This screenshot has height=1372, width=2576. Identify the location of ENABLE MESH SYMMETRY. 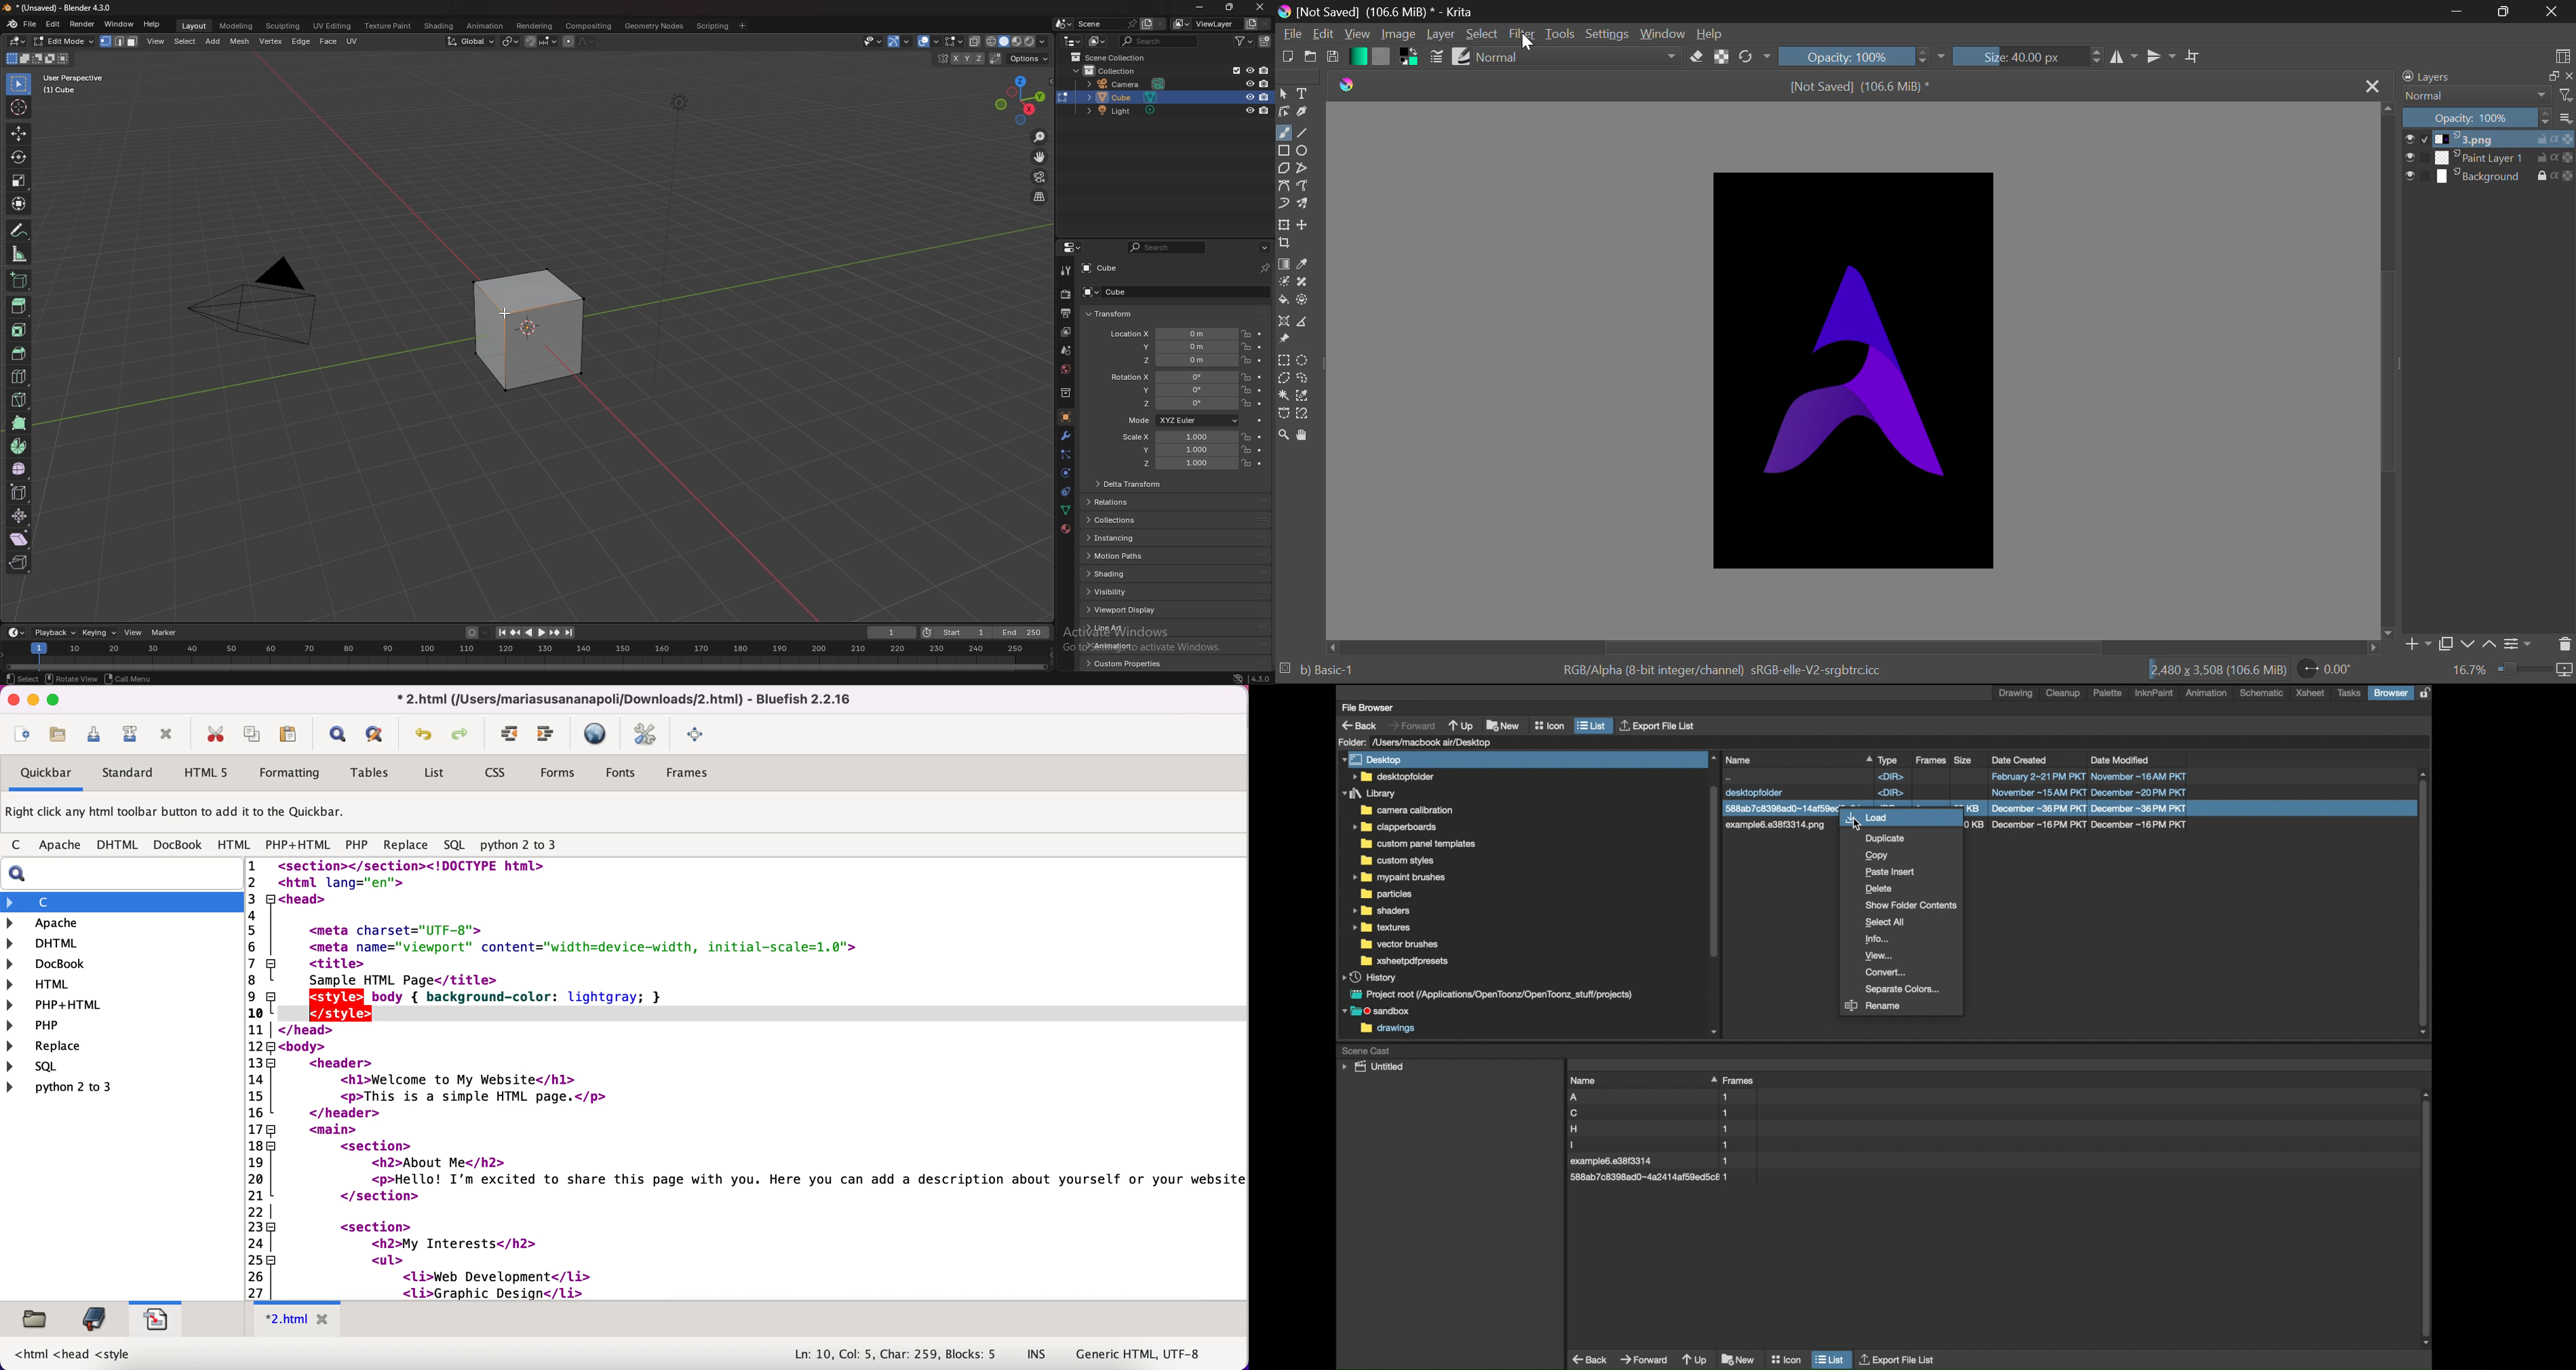
(960, 59).